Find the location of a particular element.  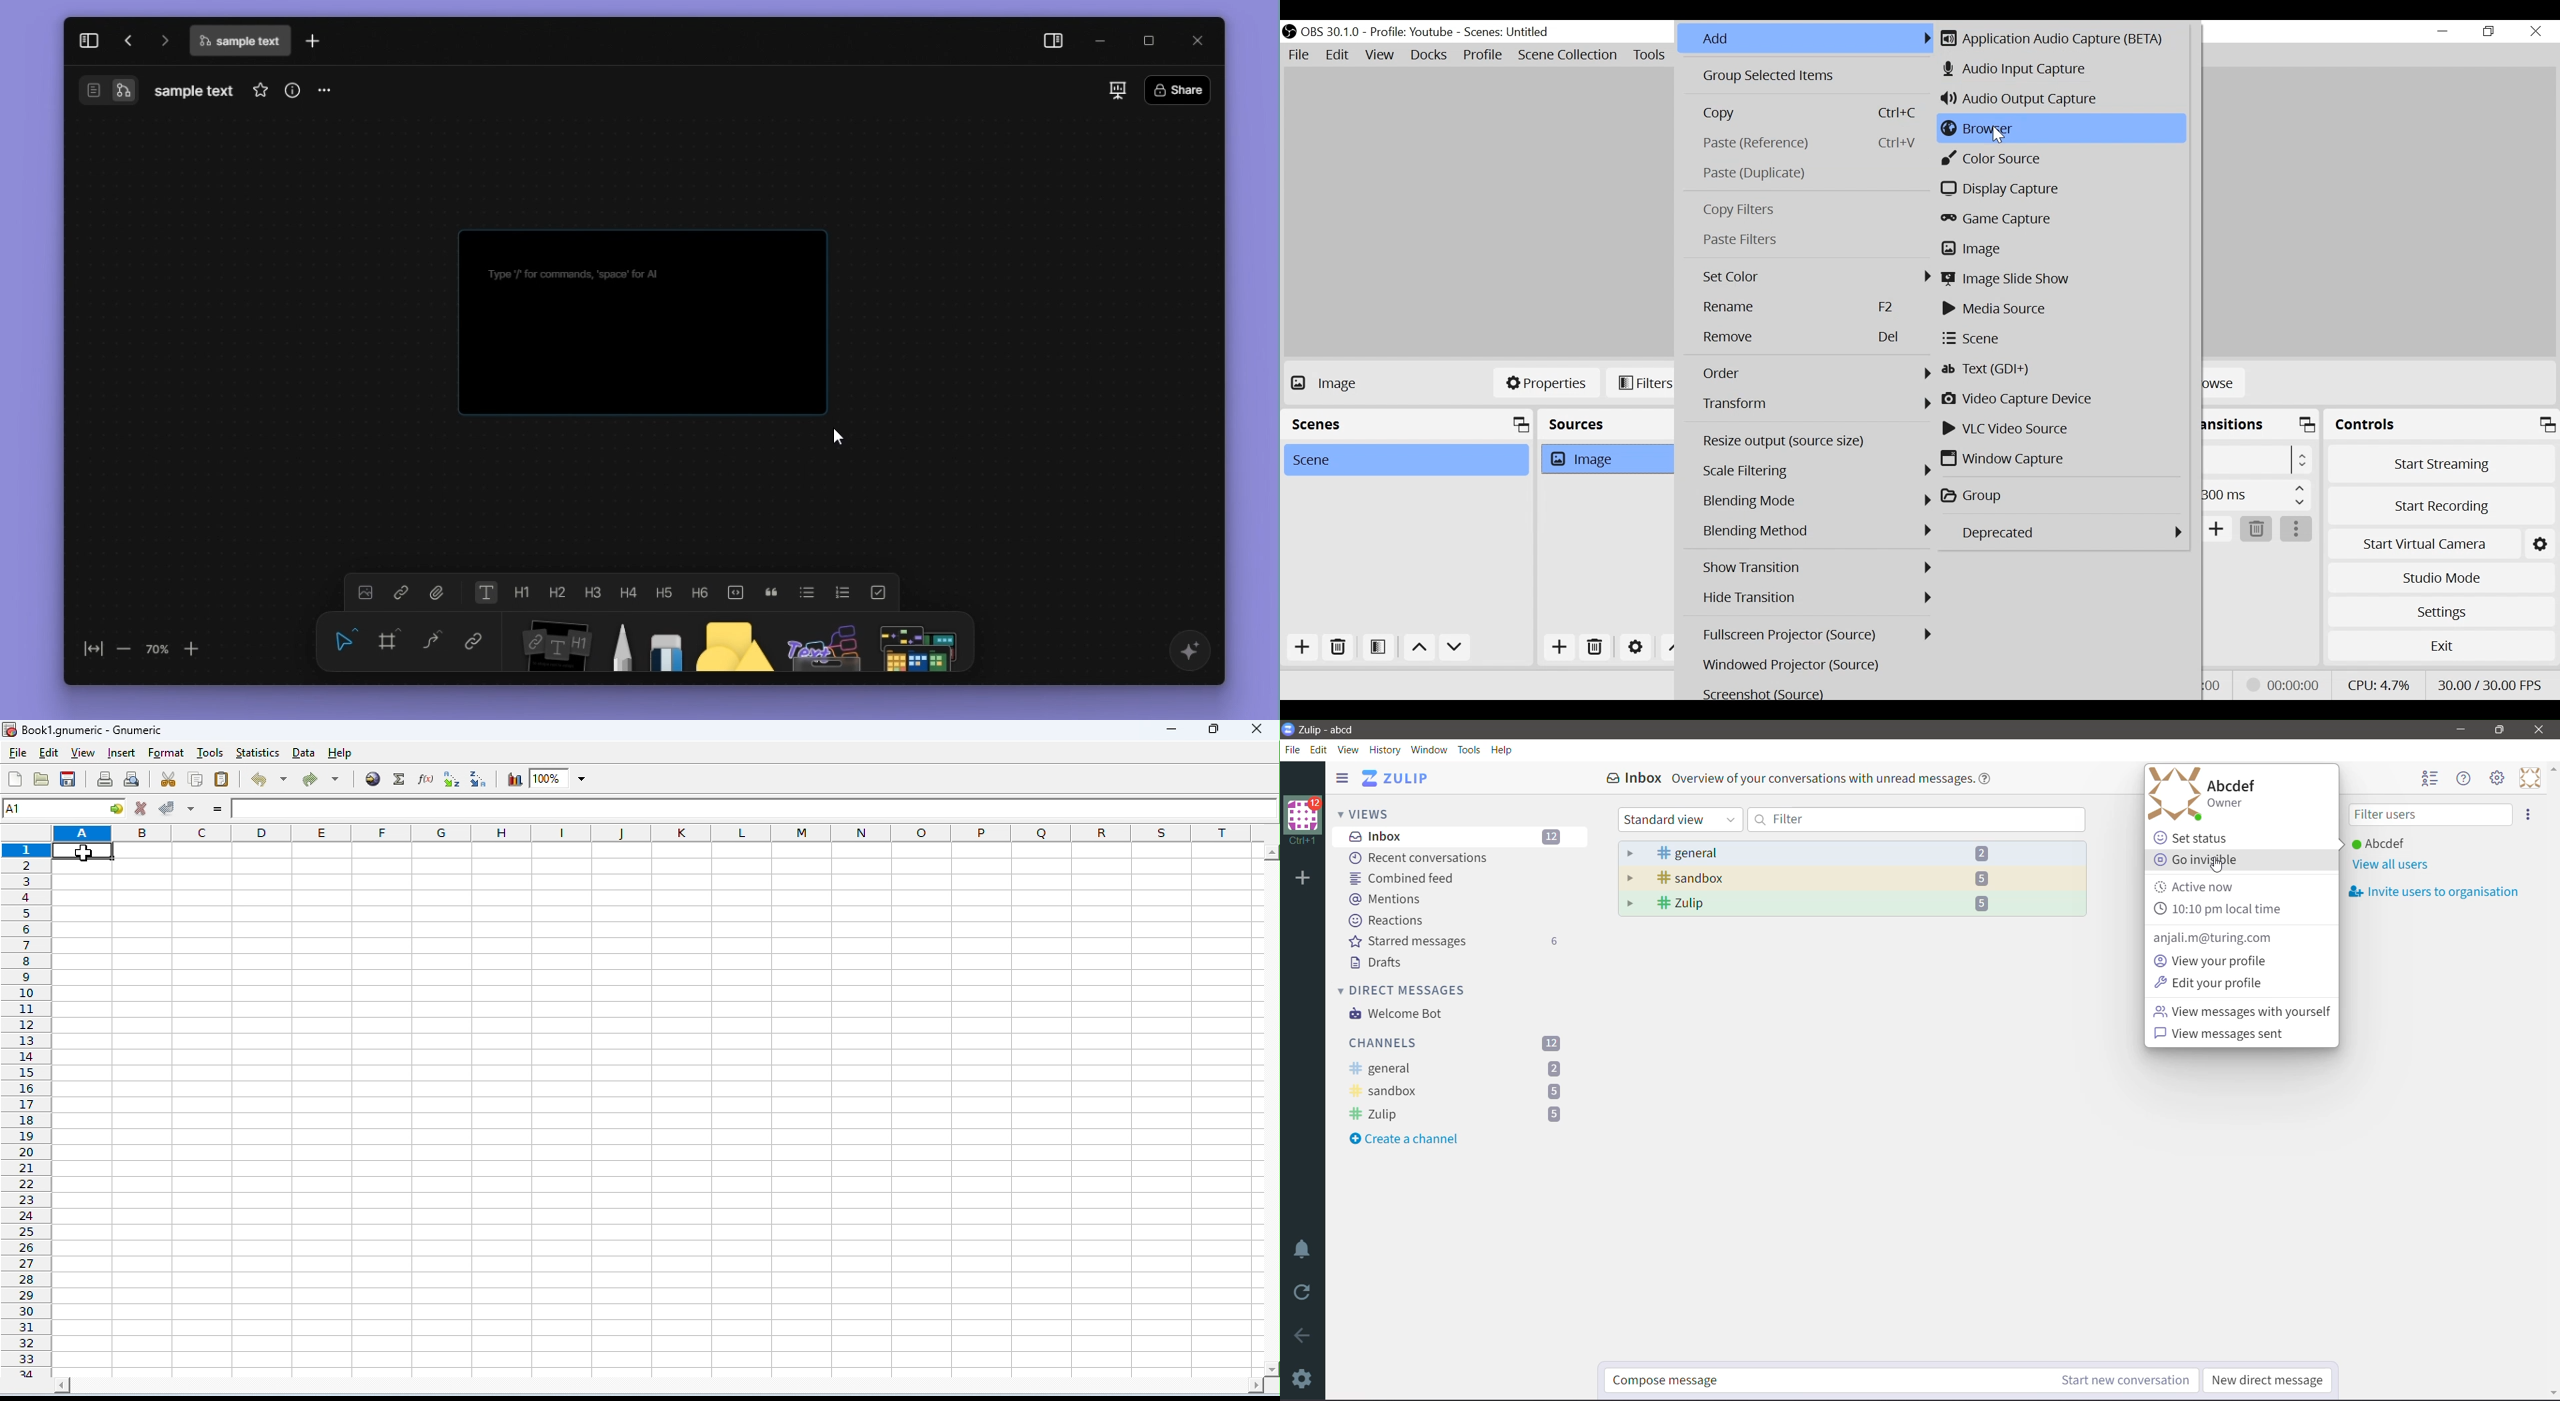

Scale Filtering is located at coordinates (1818, 472).